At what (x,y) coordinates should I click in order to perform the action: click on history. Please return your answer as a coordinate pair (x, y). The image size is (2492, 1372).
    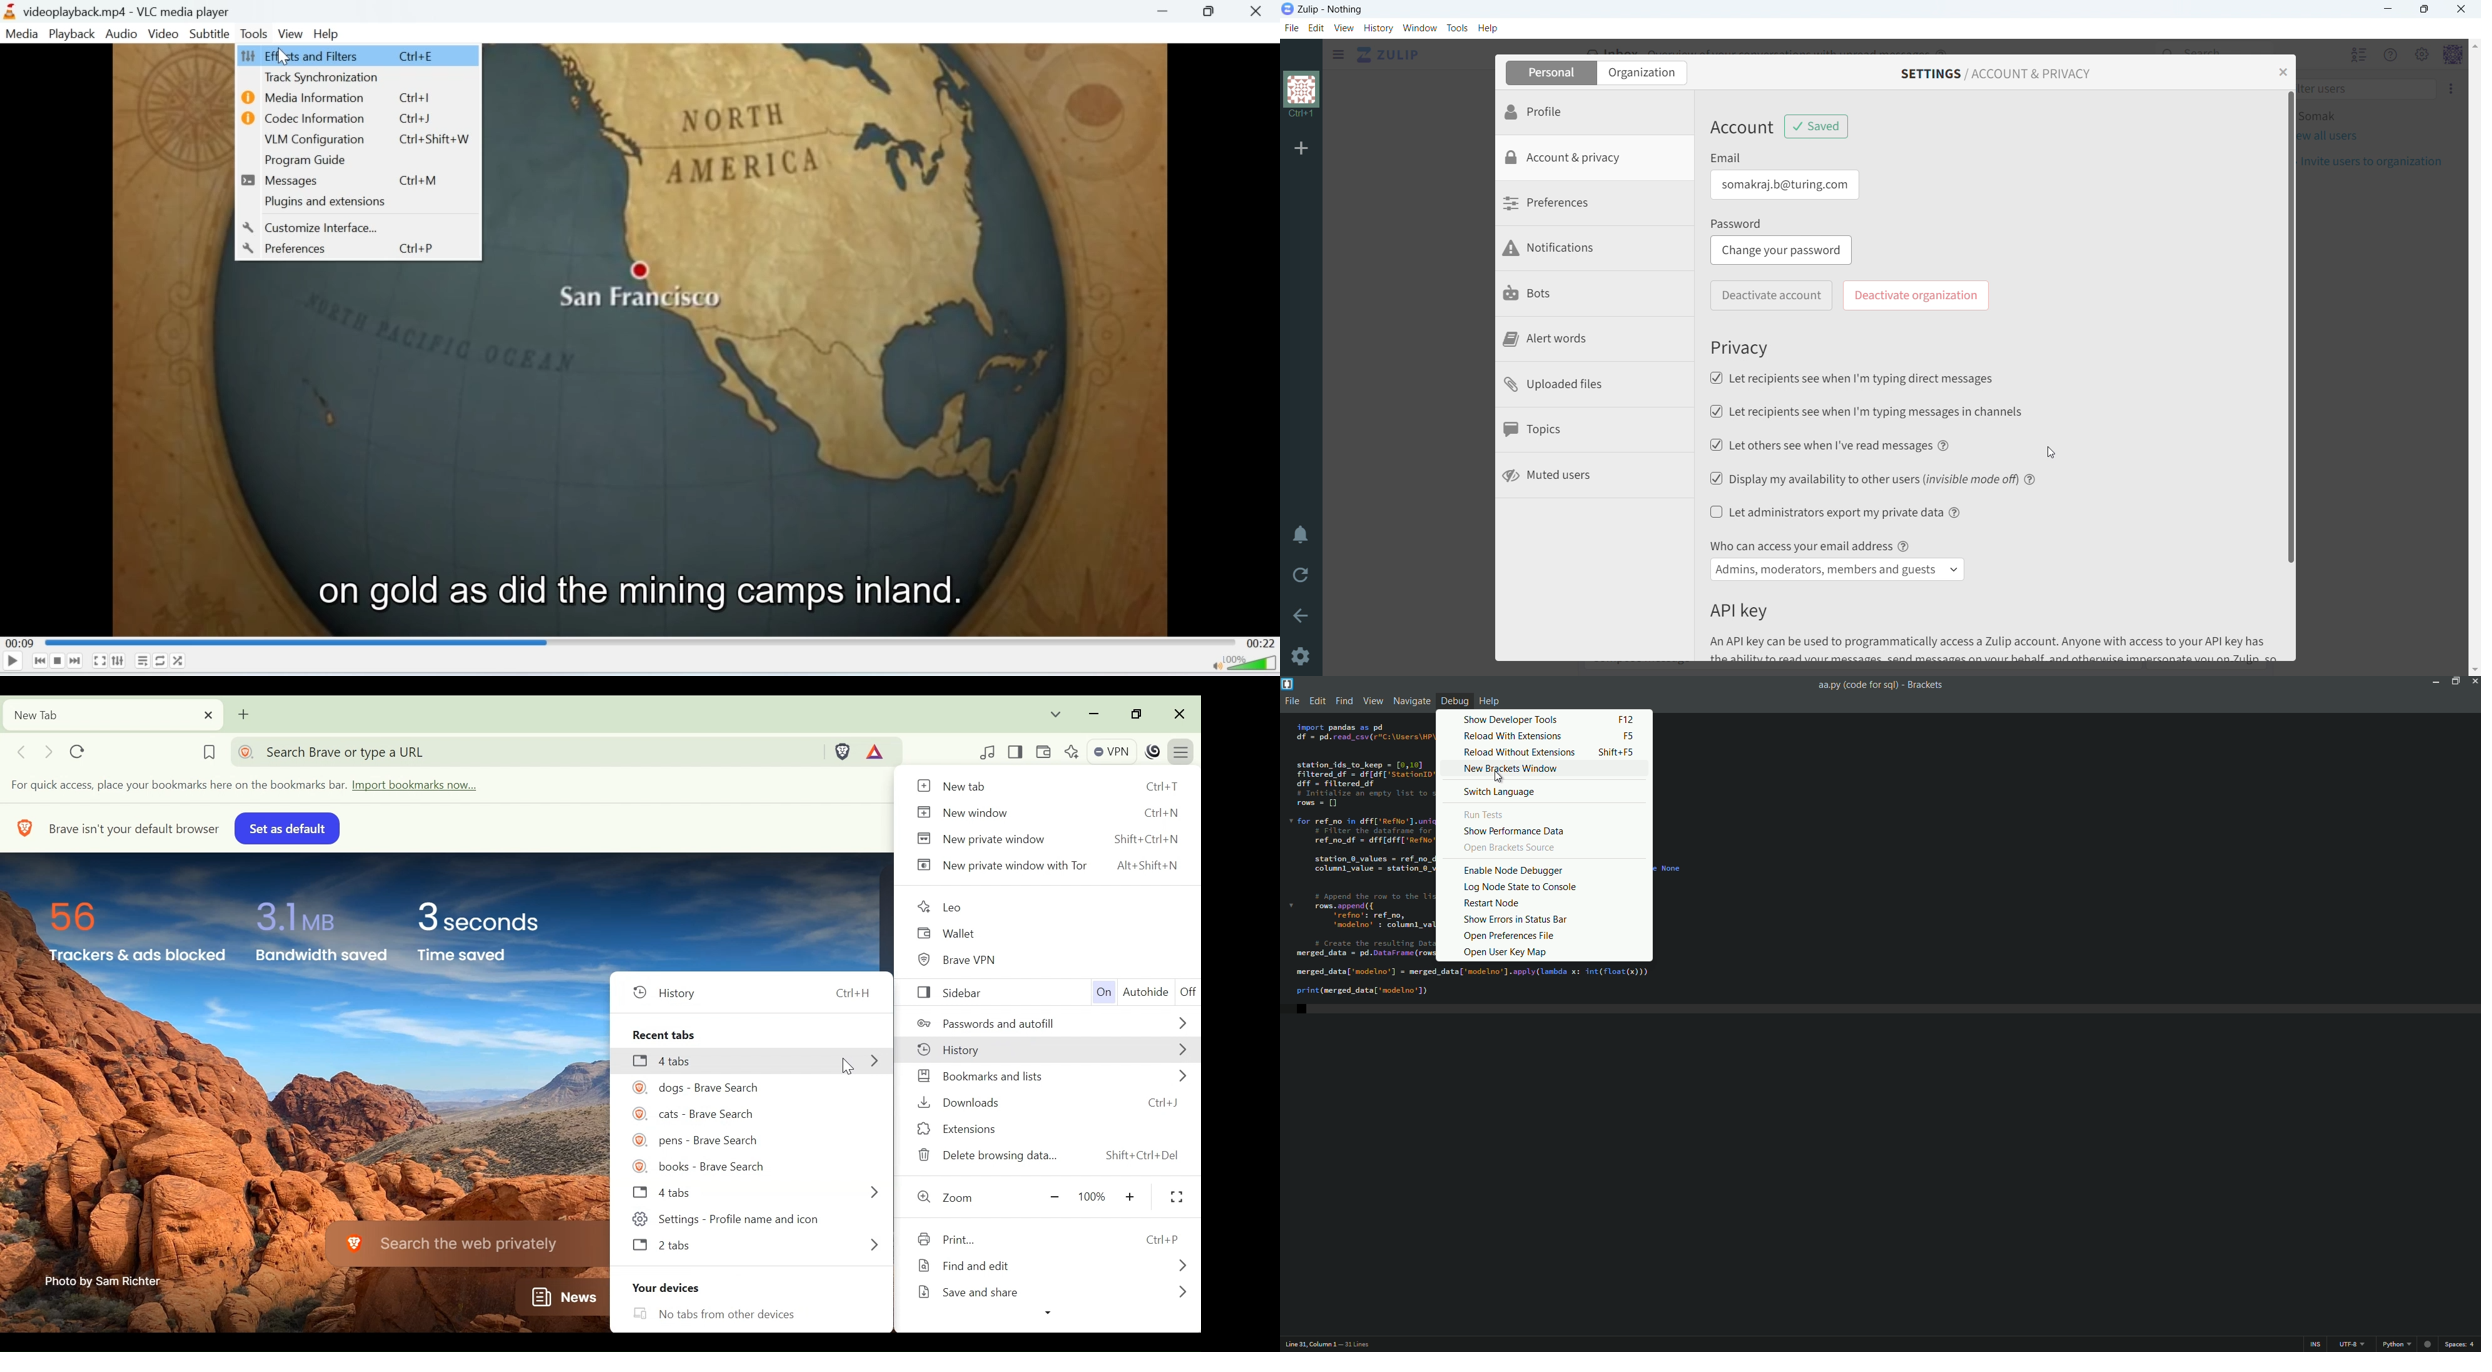
    Looking at the image, I should click on (1379, 28).